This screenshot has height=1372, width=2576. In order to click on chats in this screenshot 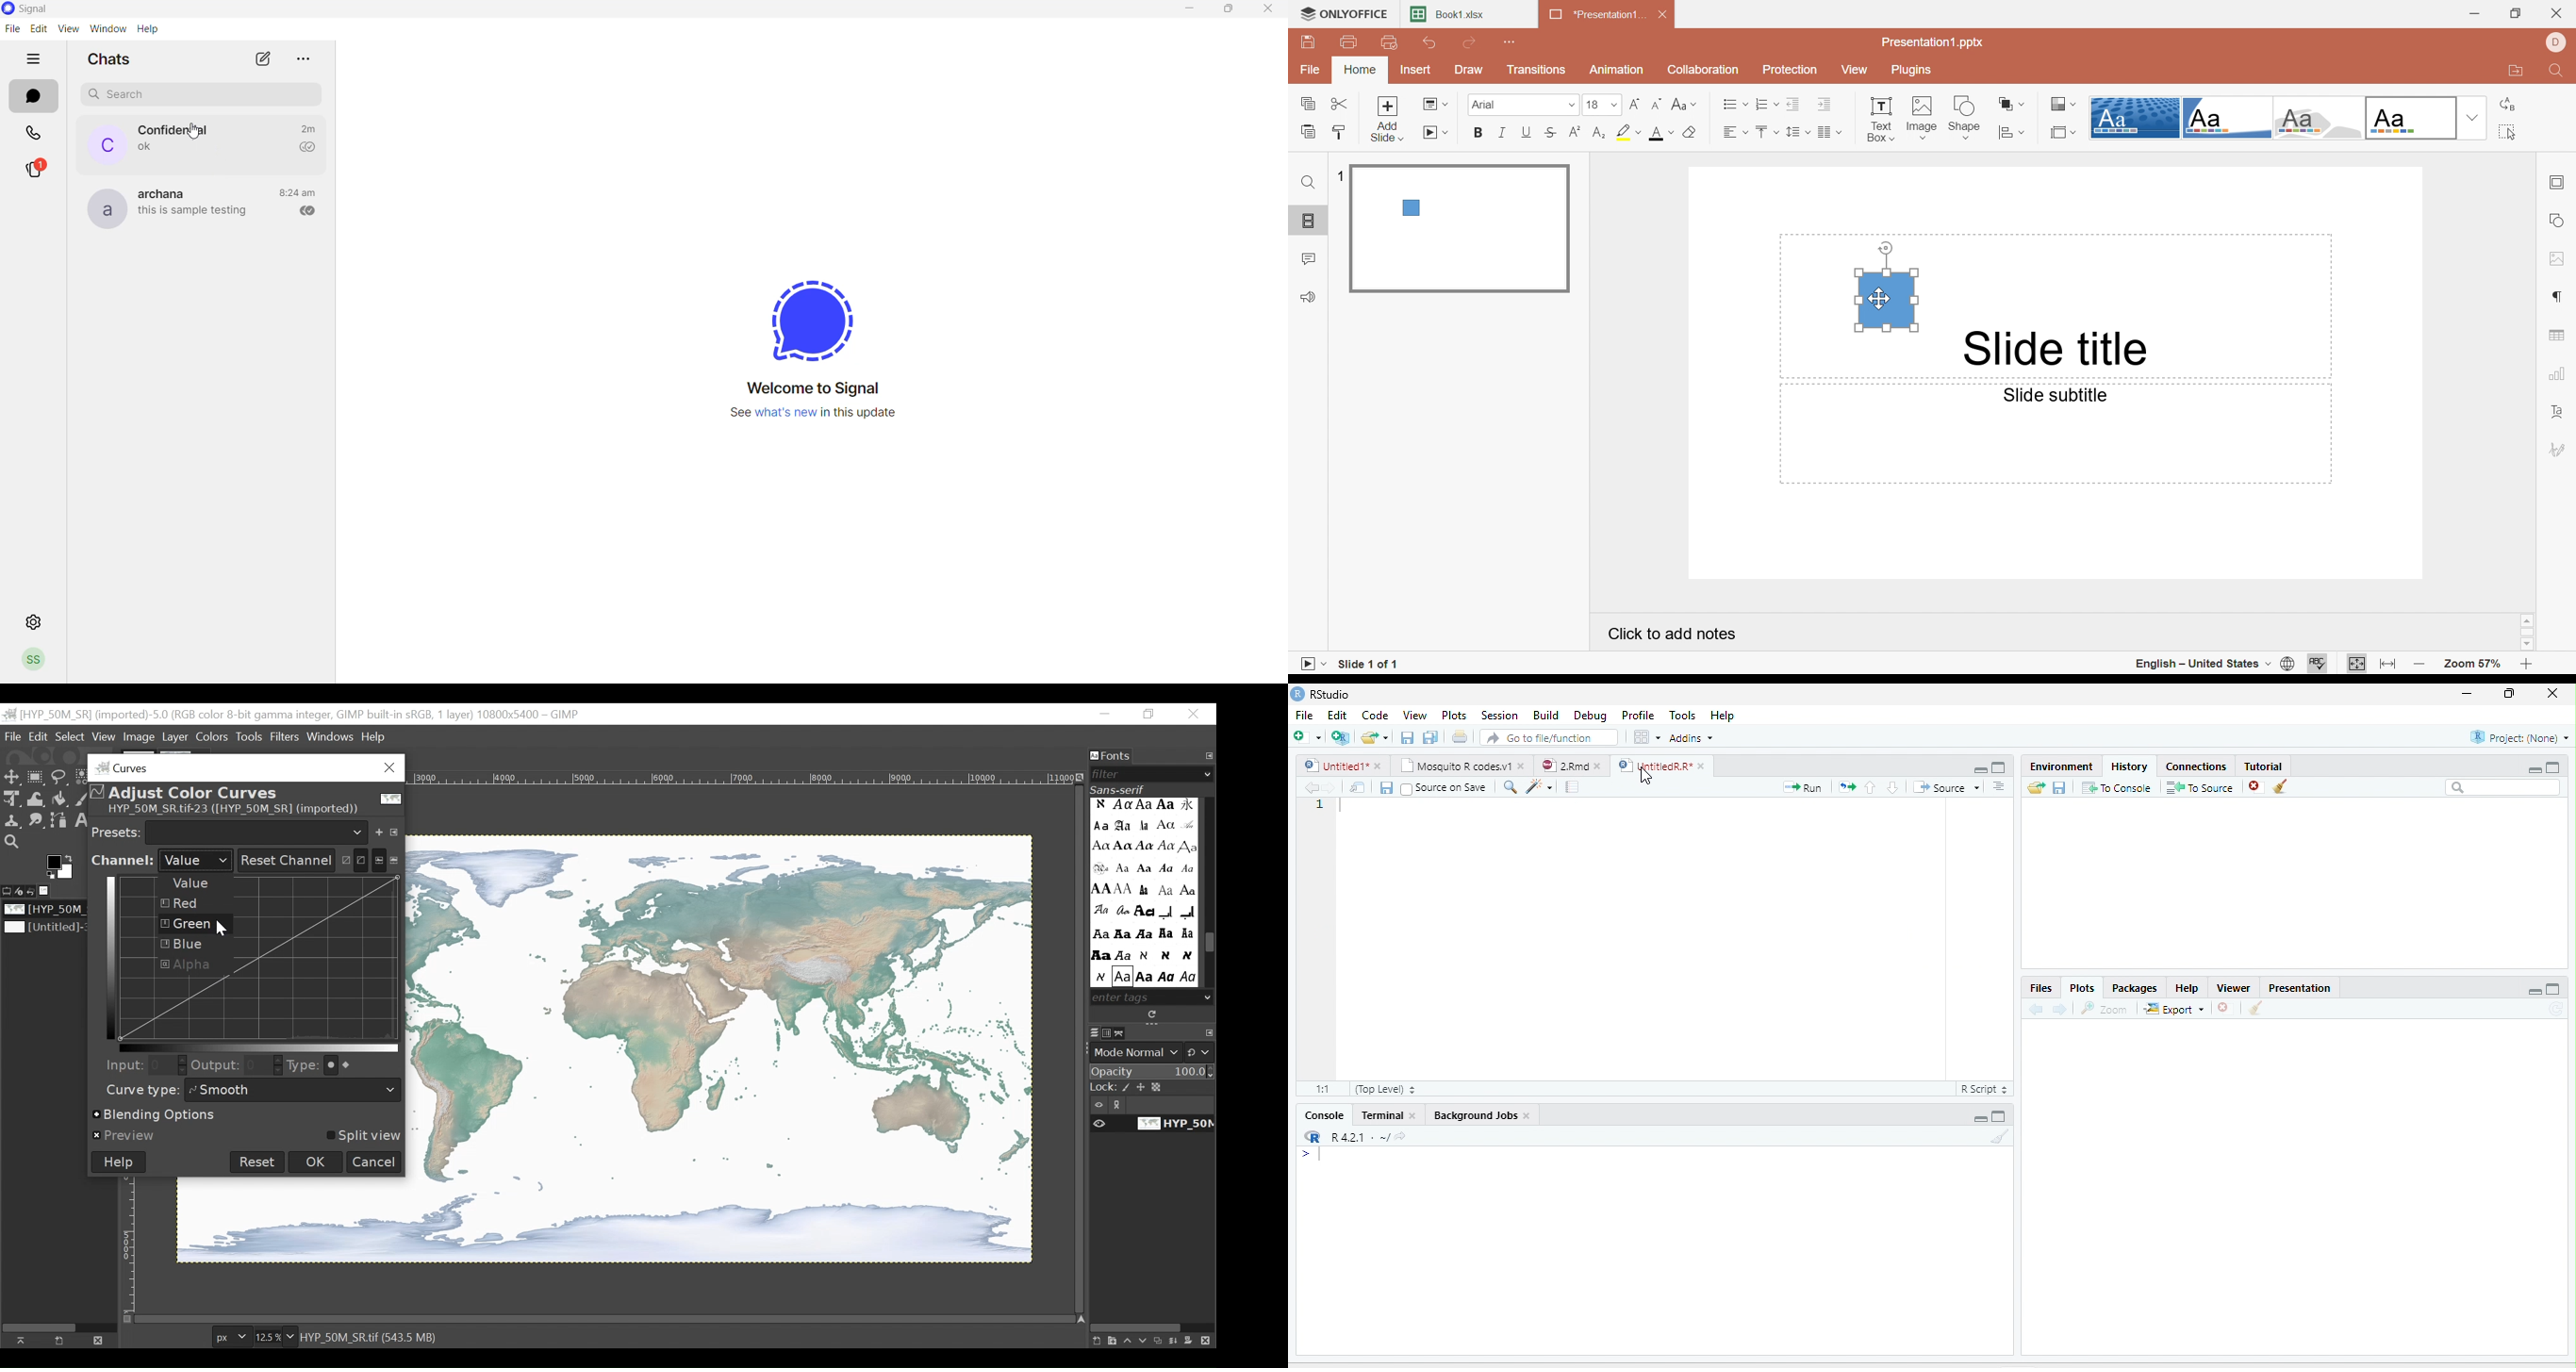, I will do `click(36, 97)`.